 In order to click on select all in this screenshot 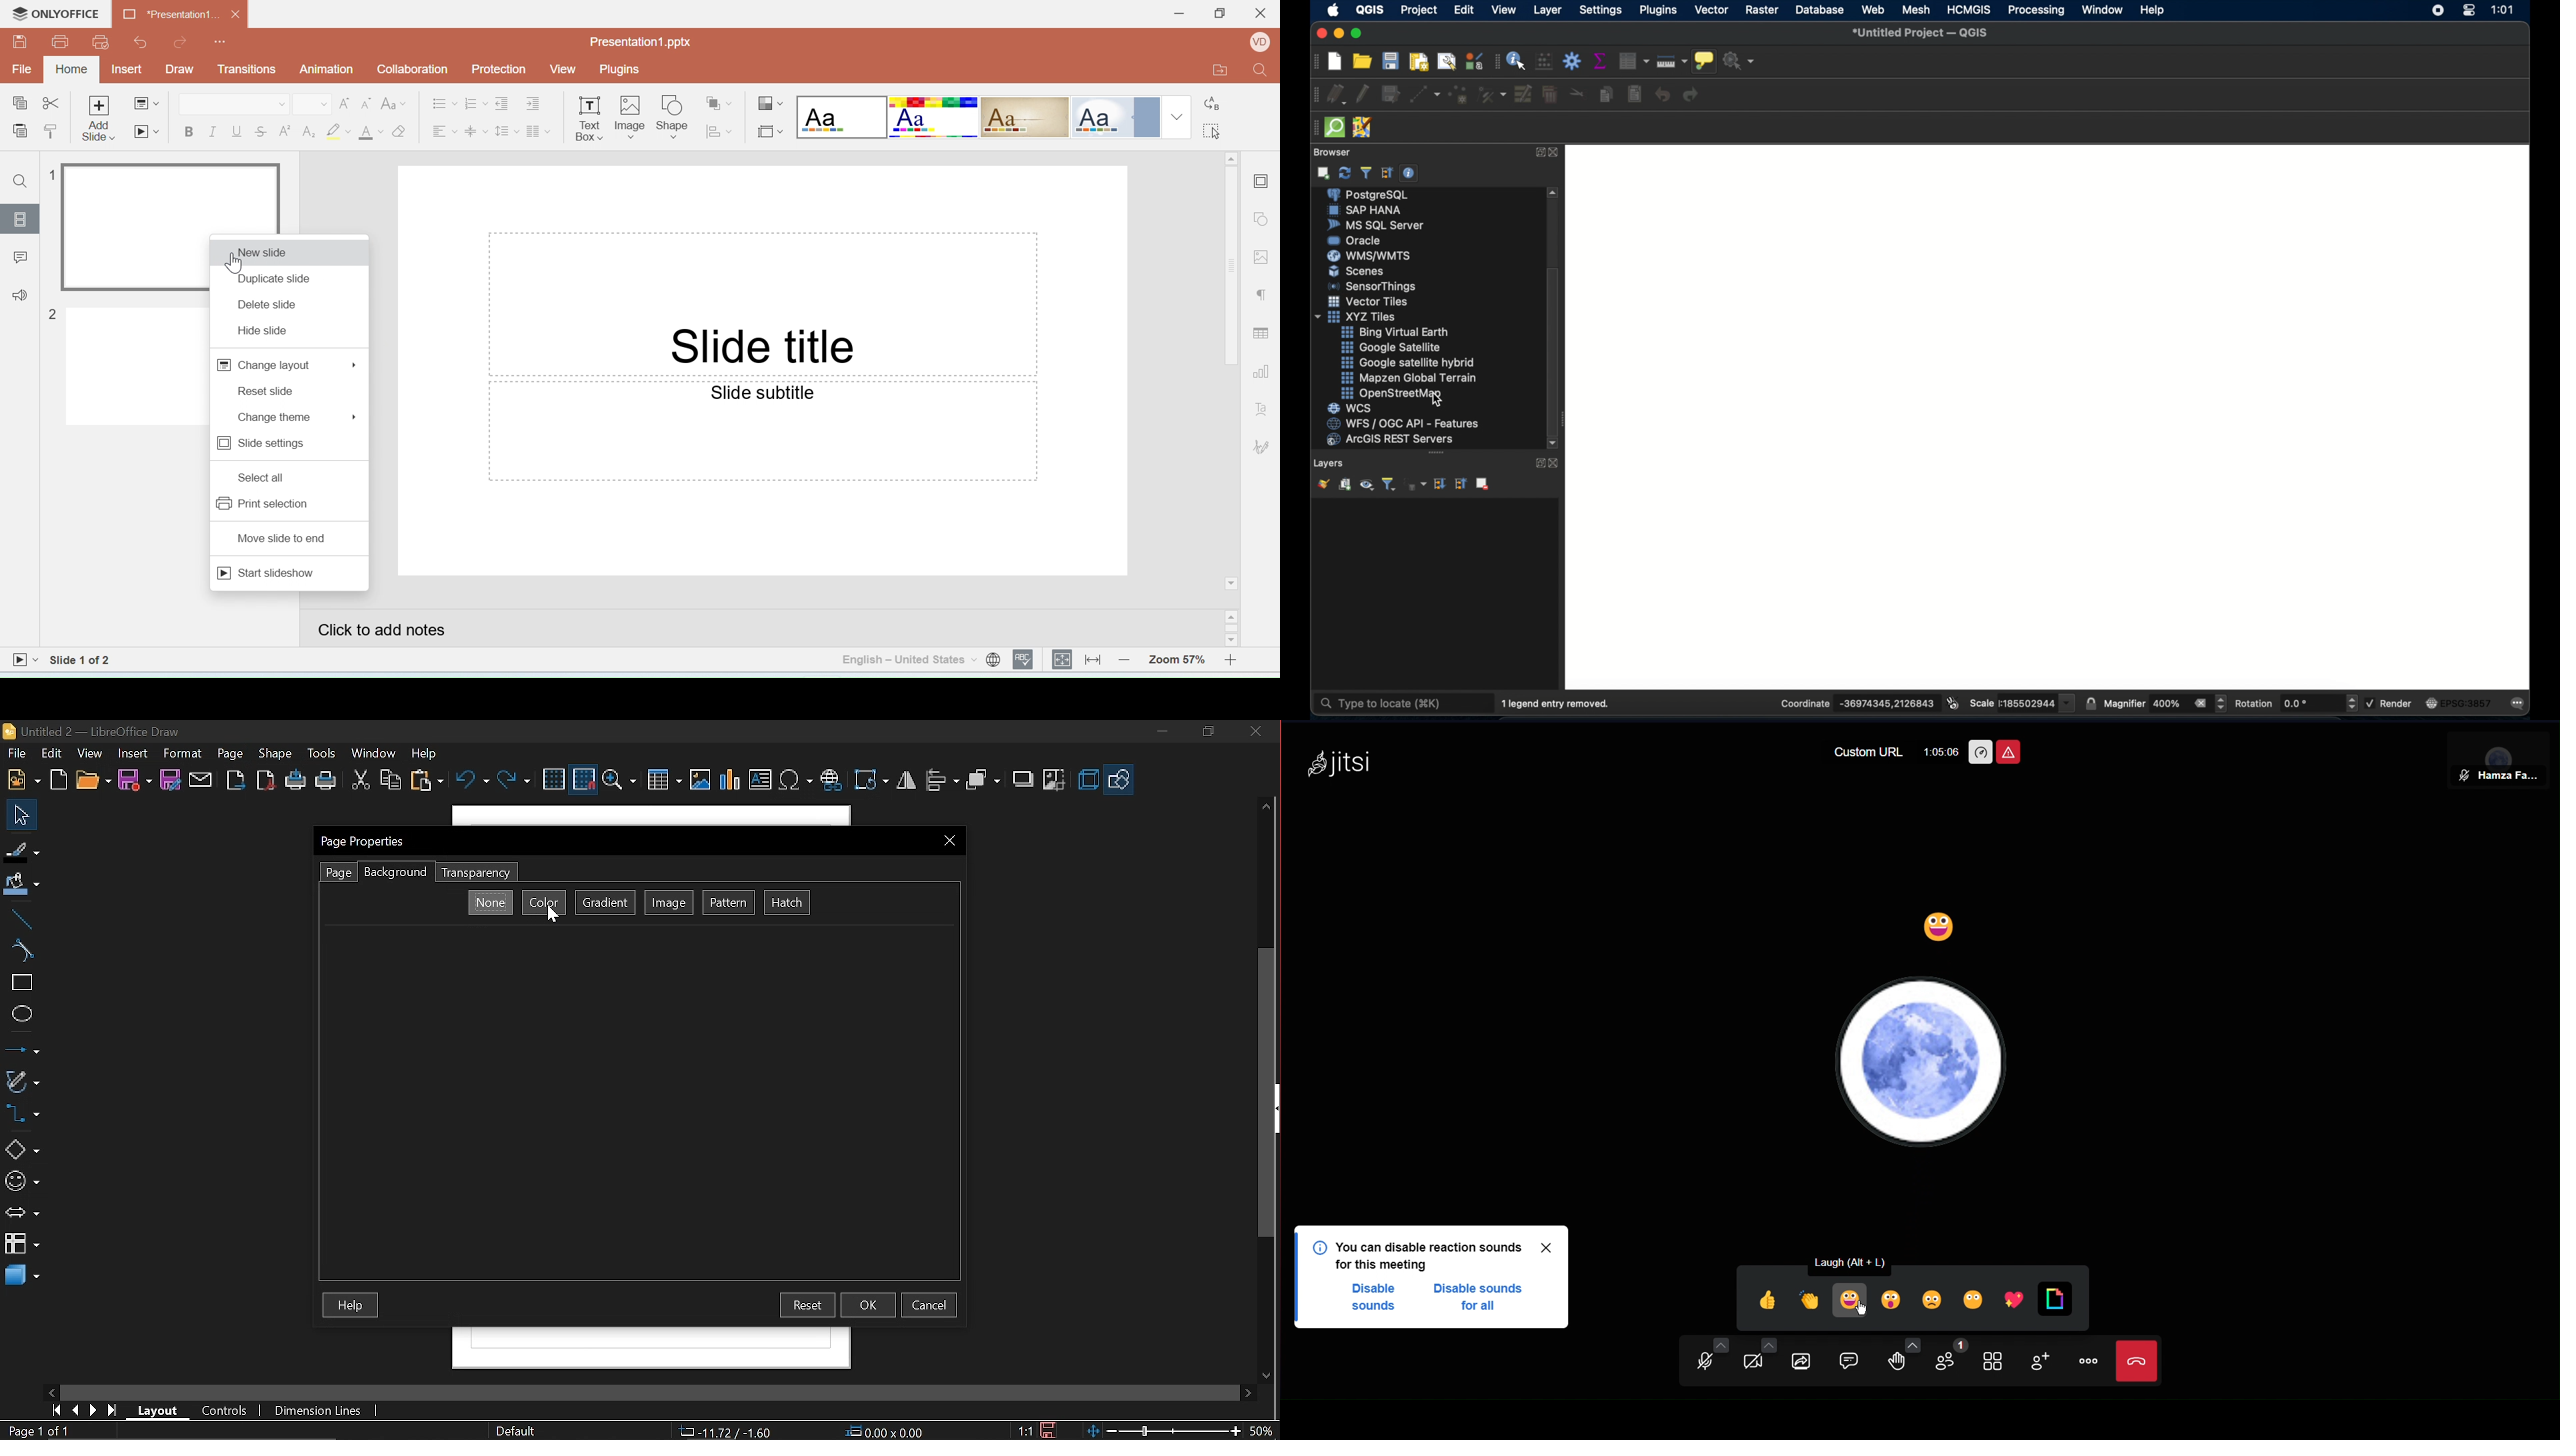, I will do `click(263, 479)`.